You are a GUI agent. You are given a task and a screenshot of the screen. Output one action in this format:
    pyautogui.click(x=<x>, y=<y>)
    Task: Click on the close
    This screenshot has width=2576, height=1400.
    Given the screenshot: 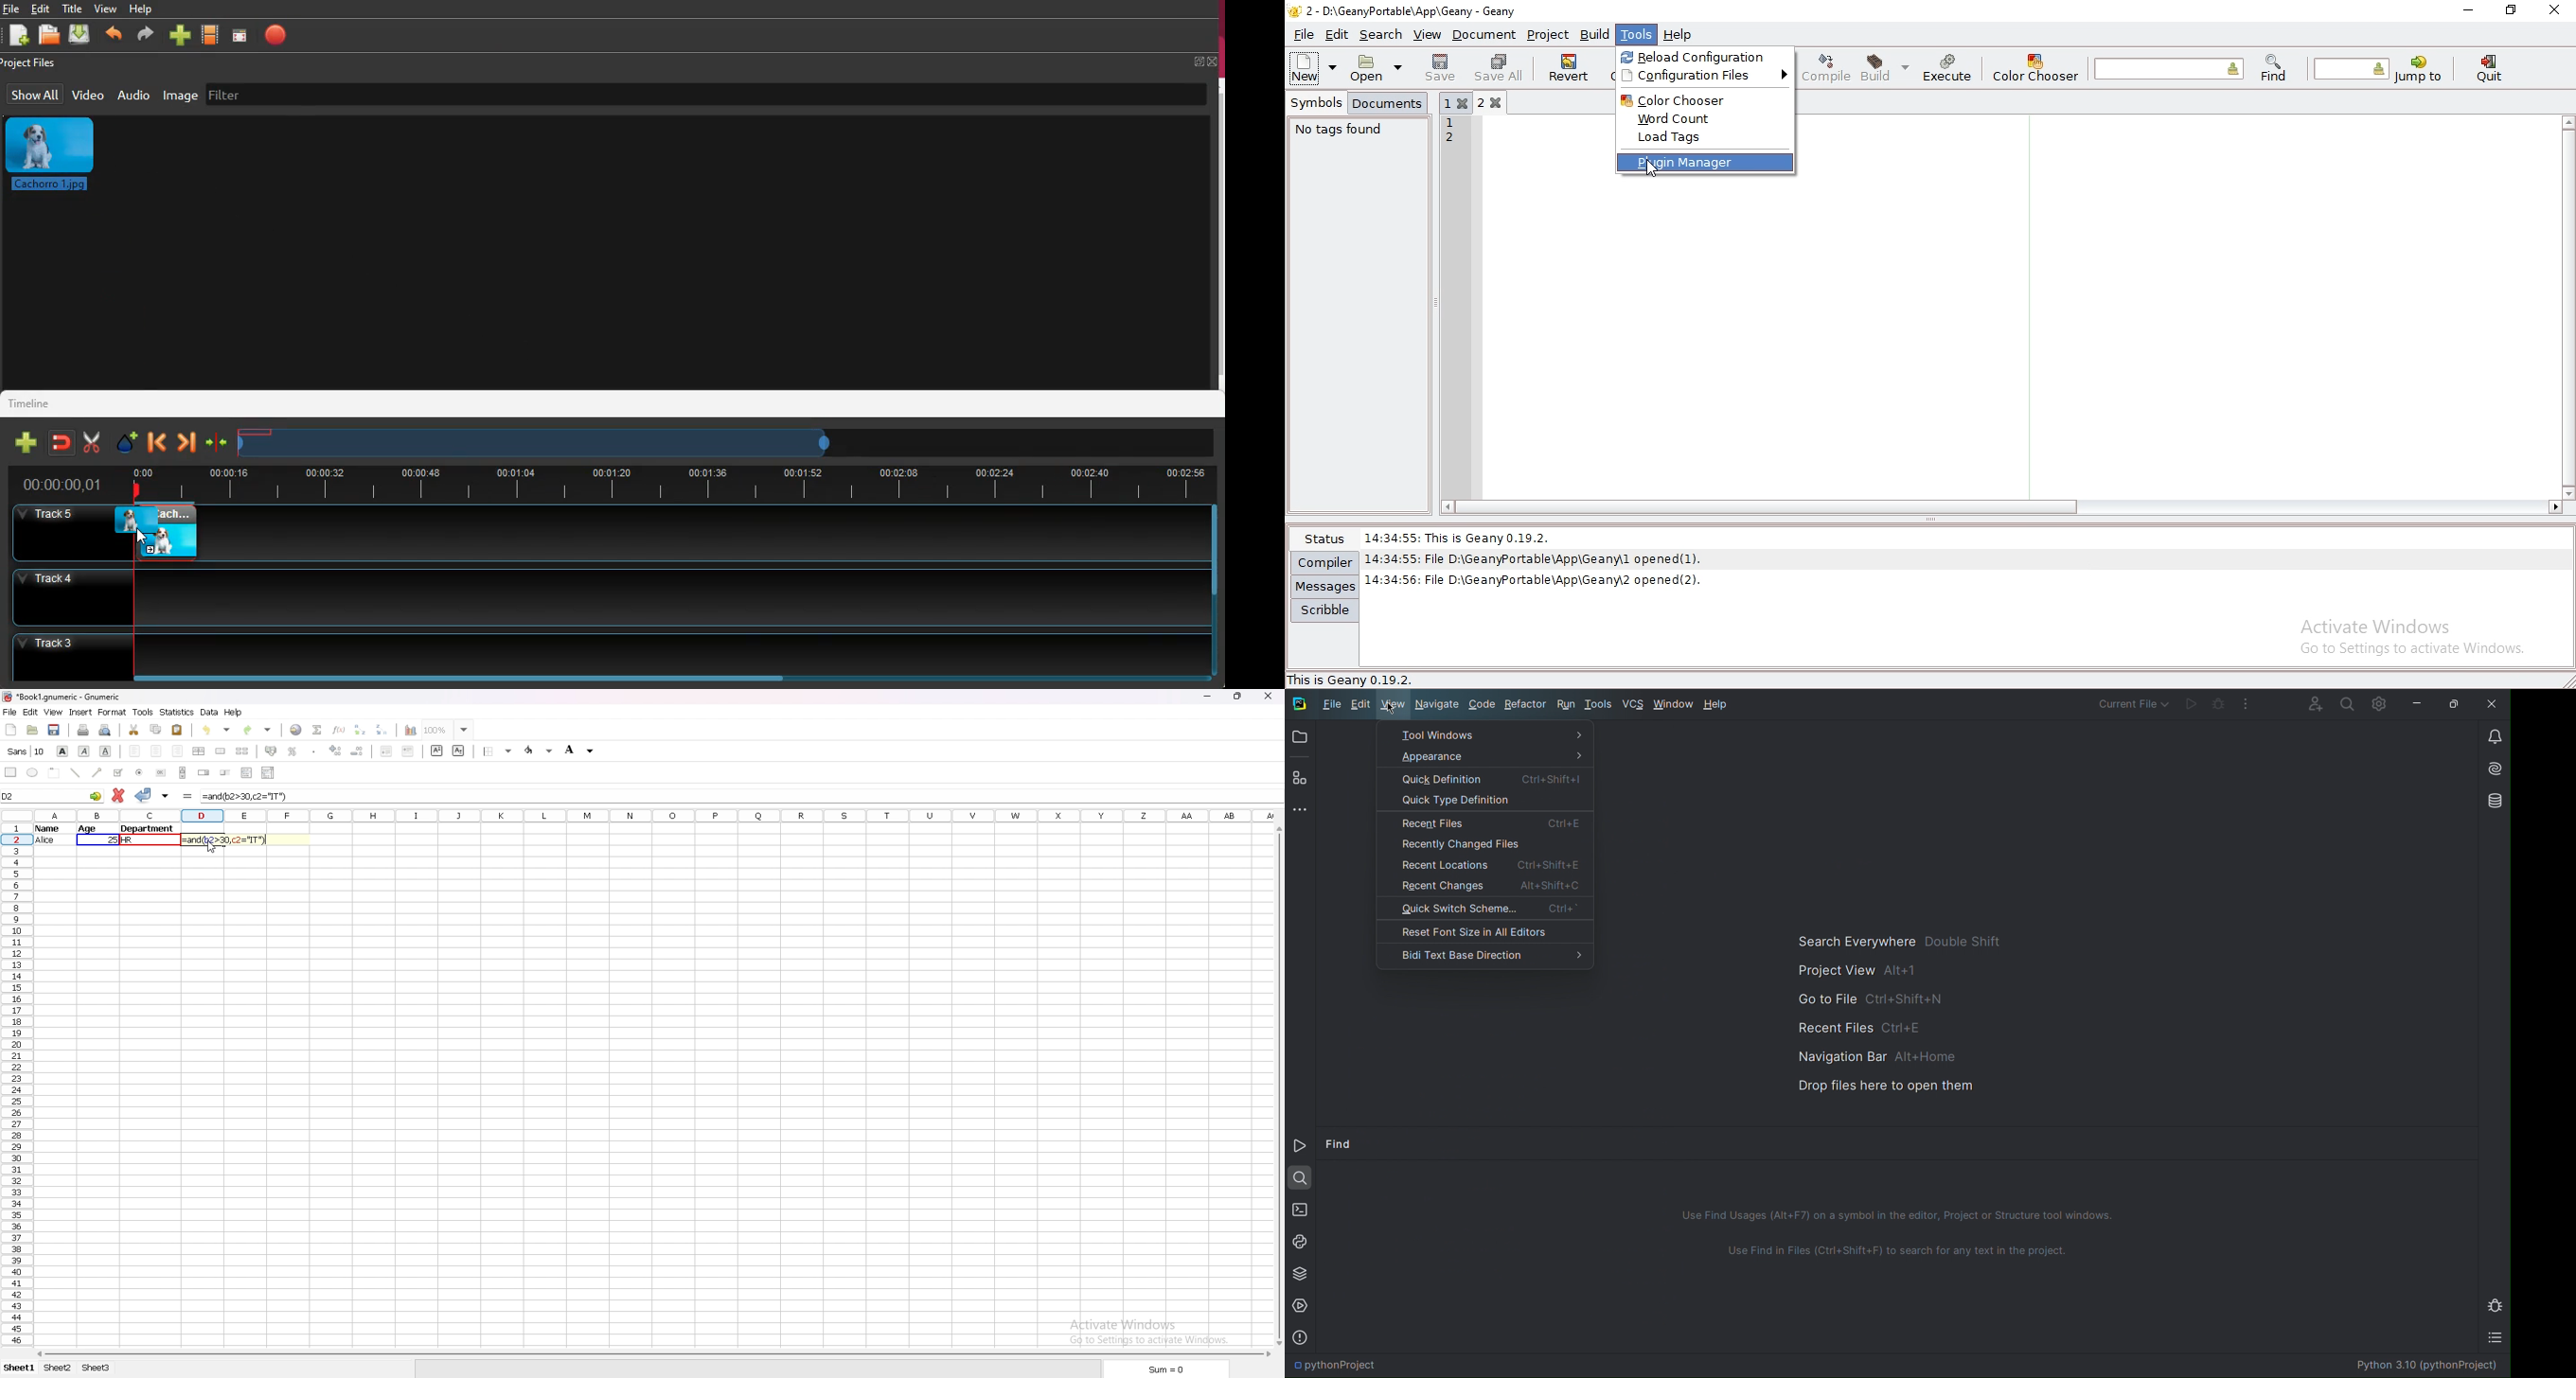 What is the action you would take?
    pyautogui.click(x=1267, y=697)
    